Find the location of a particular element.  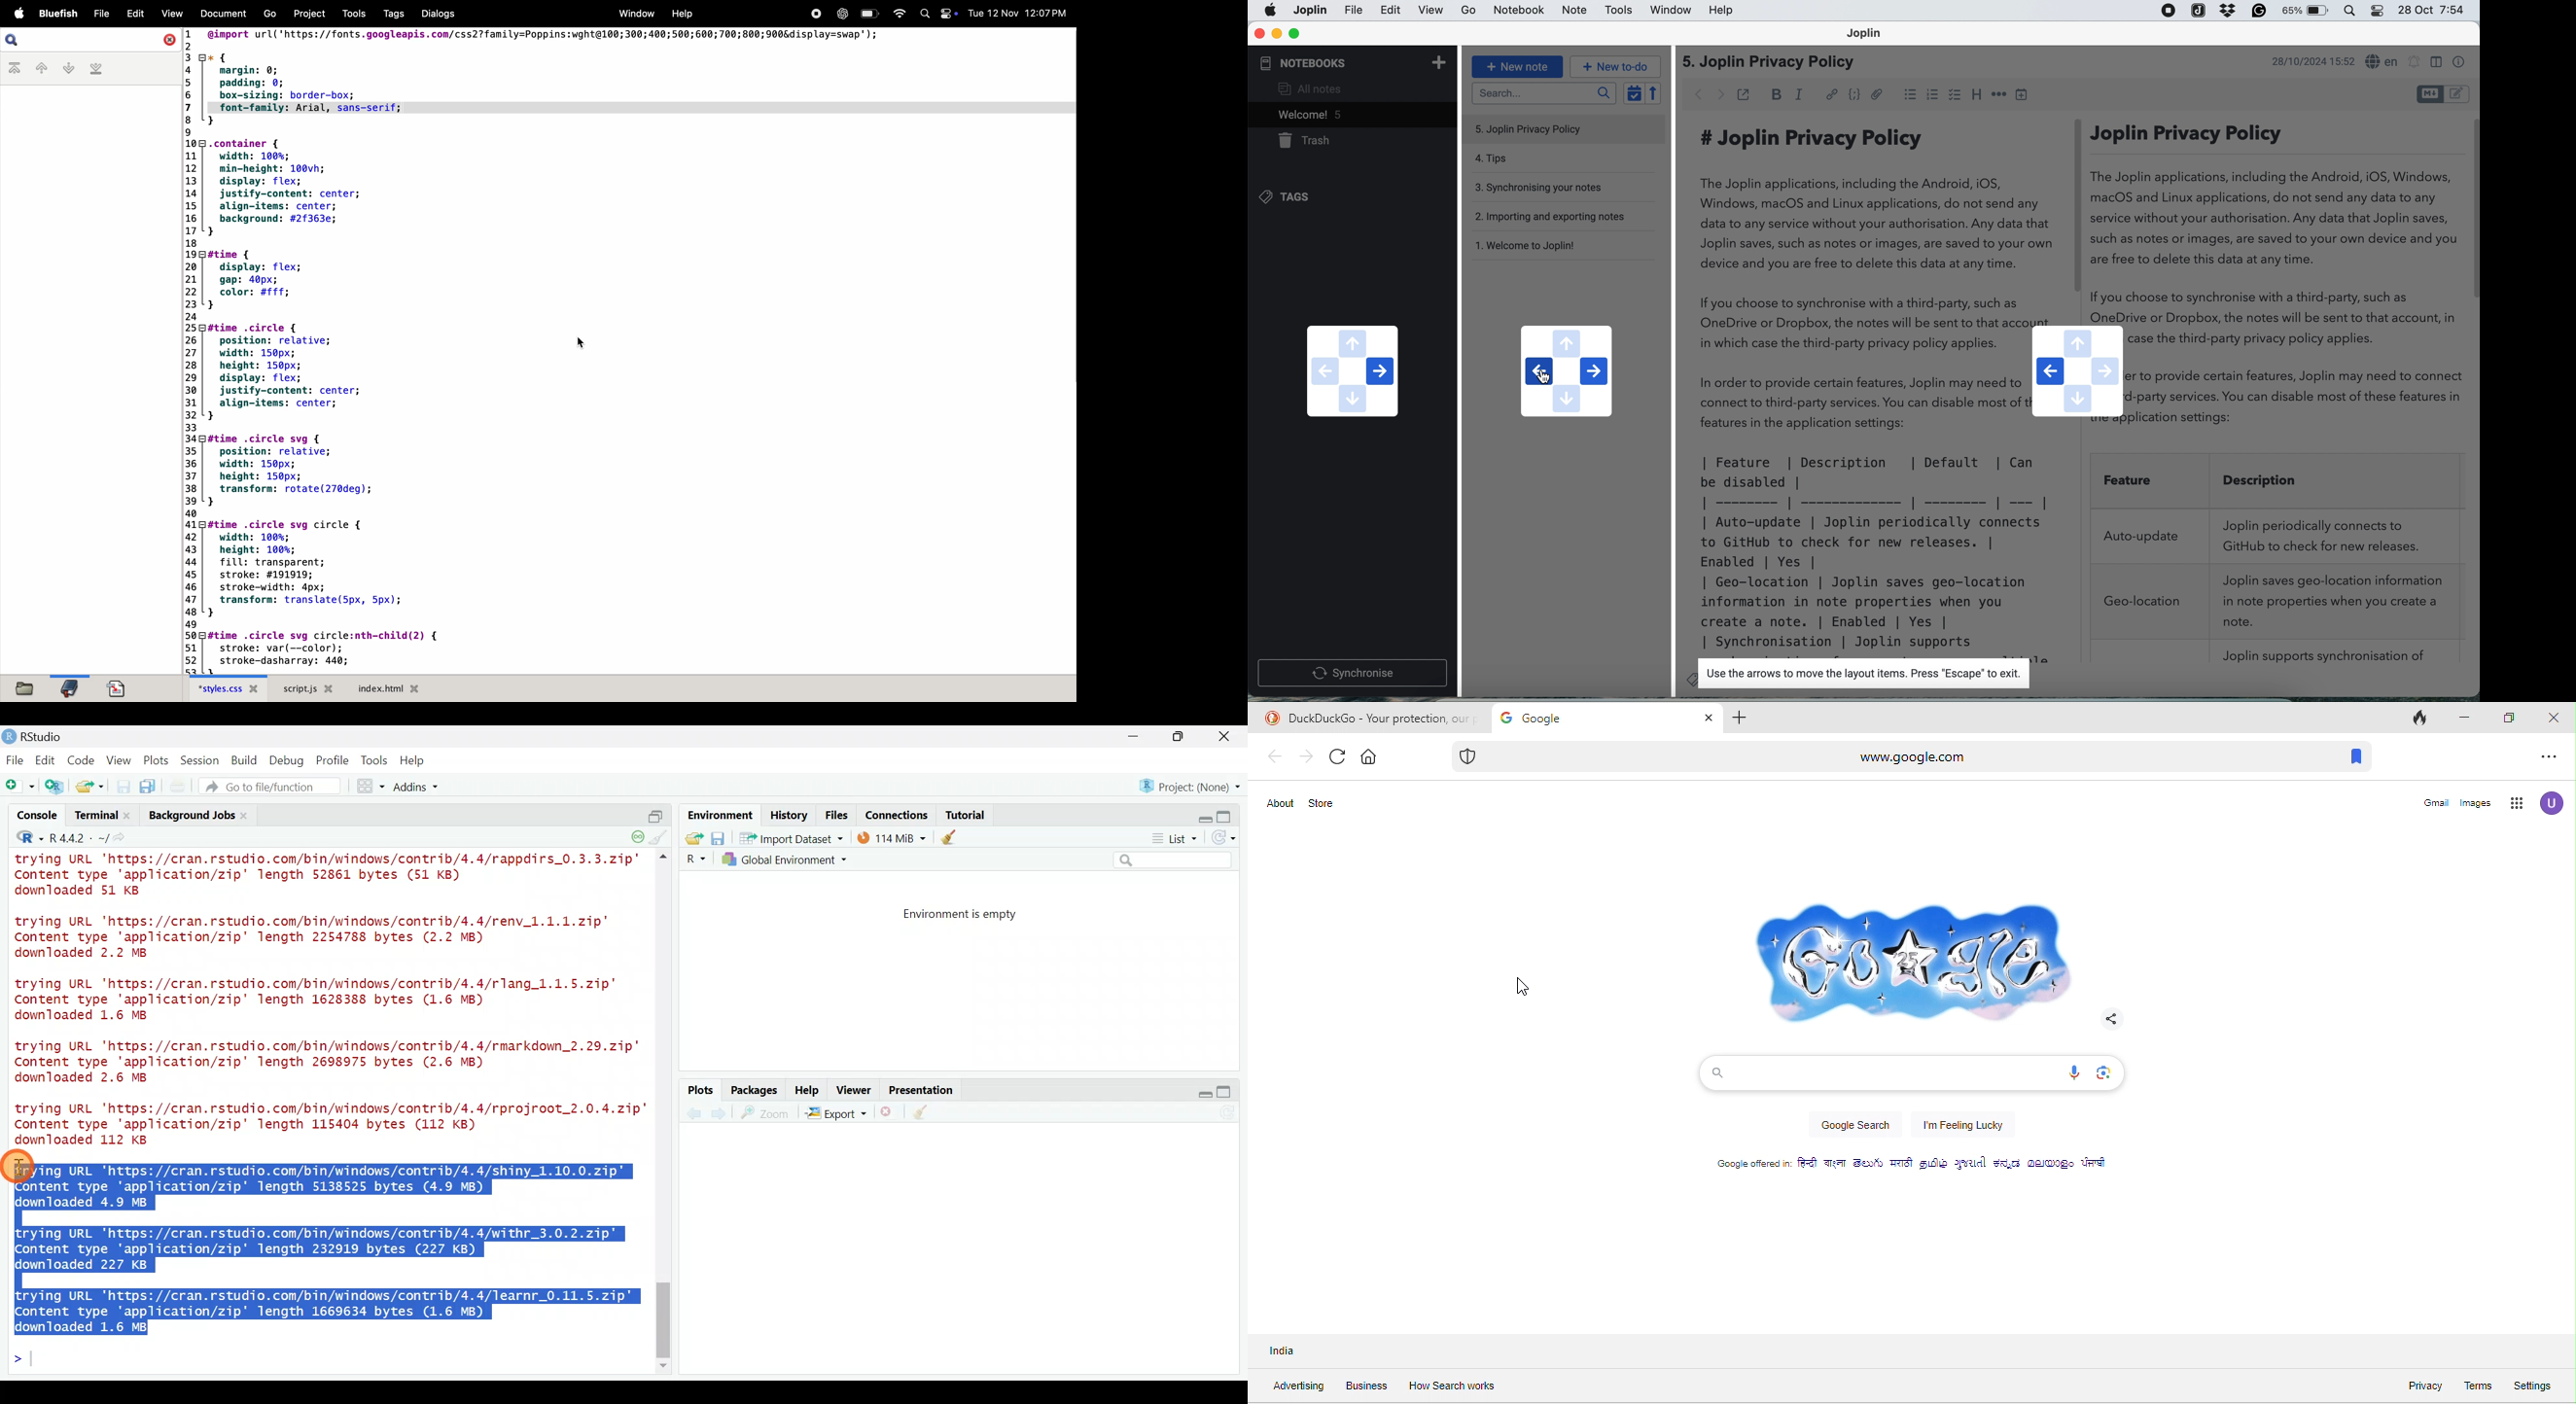

Go to file/function is located at coordinates (276, 786).